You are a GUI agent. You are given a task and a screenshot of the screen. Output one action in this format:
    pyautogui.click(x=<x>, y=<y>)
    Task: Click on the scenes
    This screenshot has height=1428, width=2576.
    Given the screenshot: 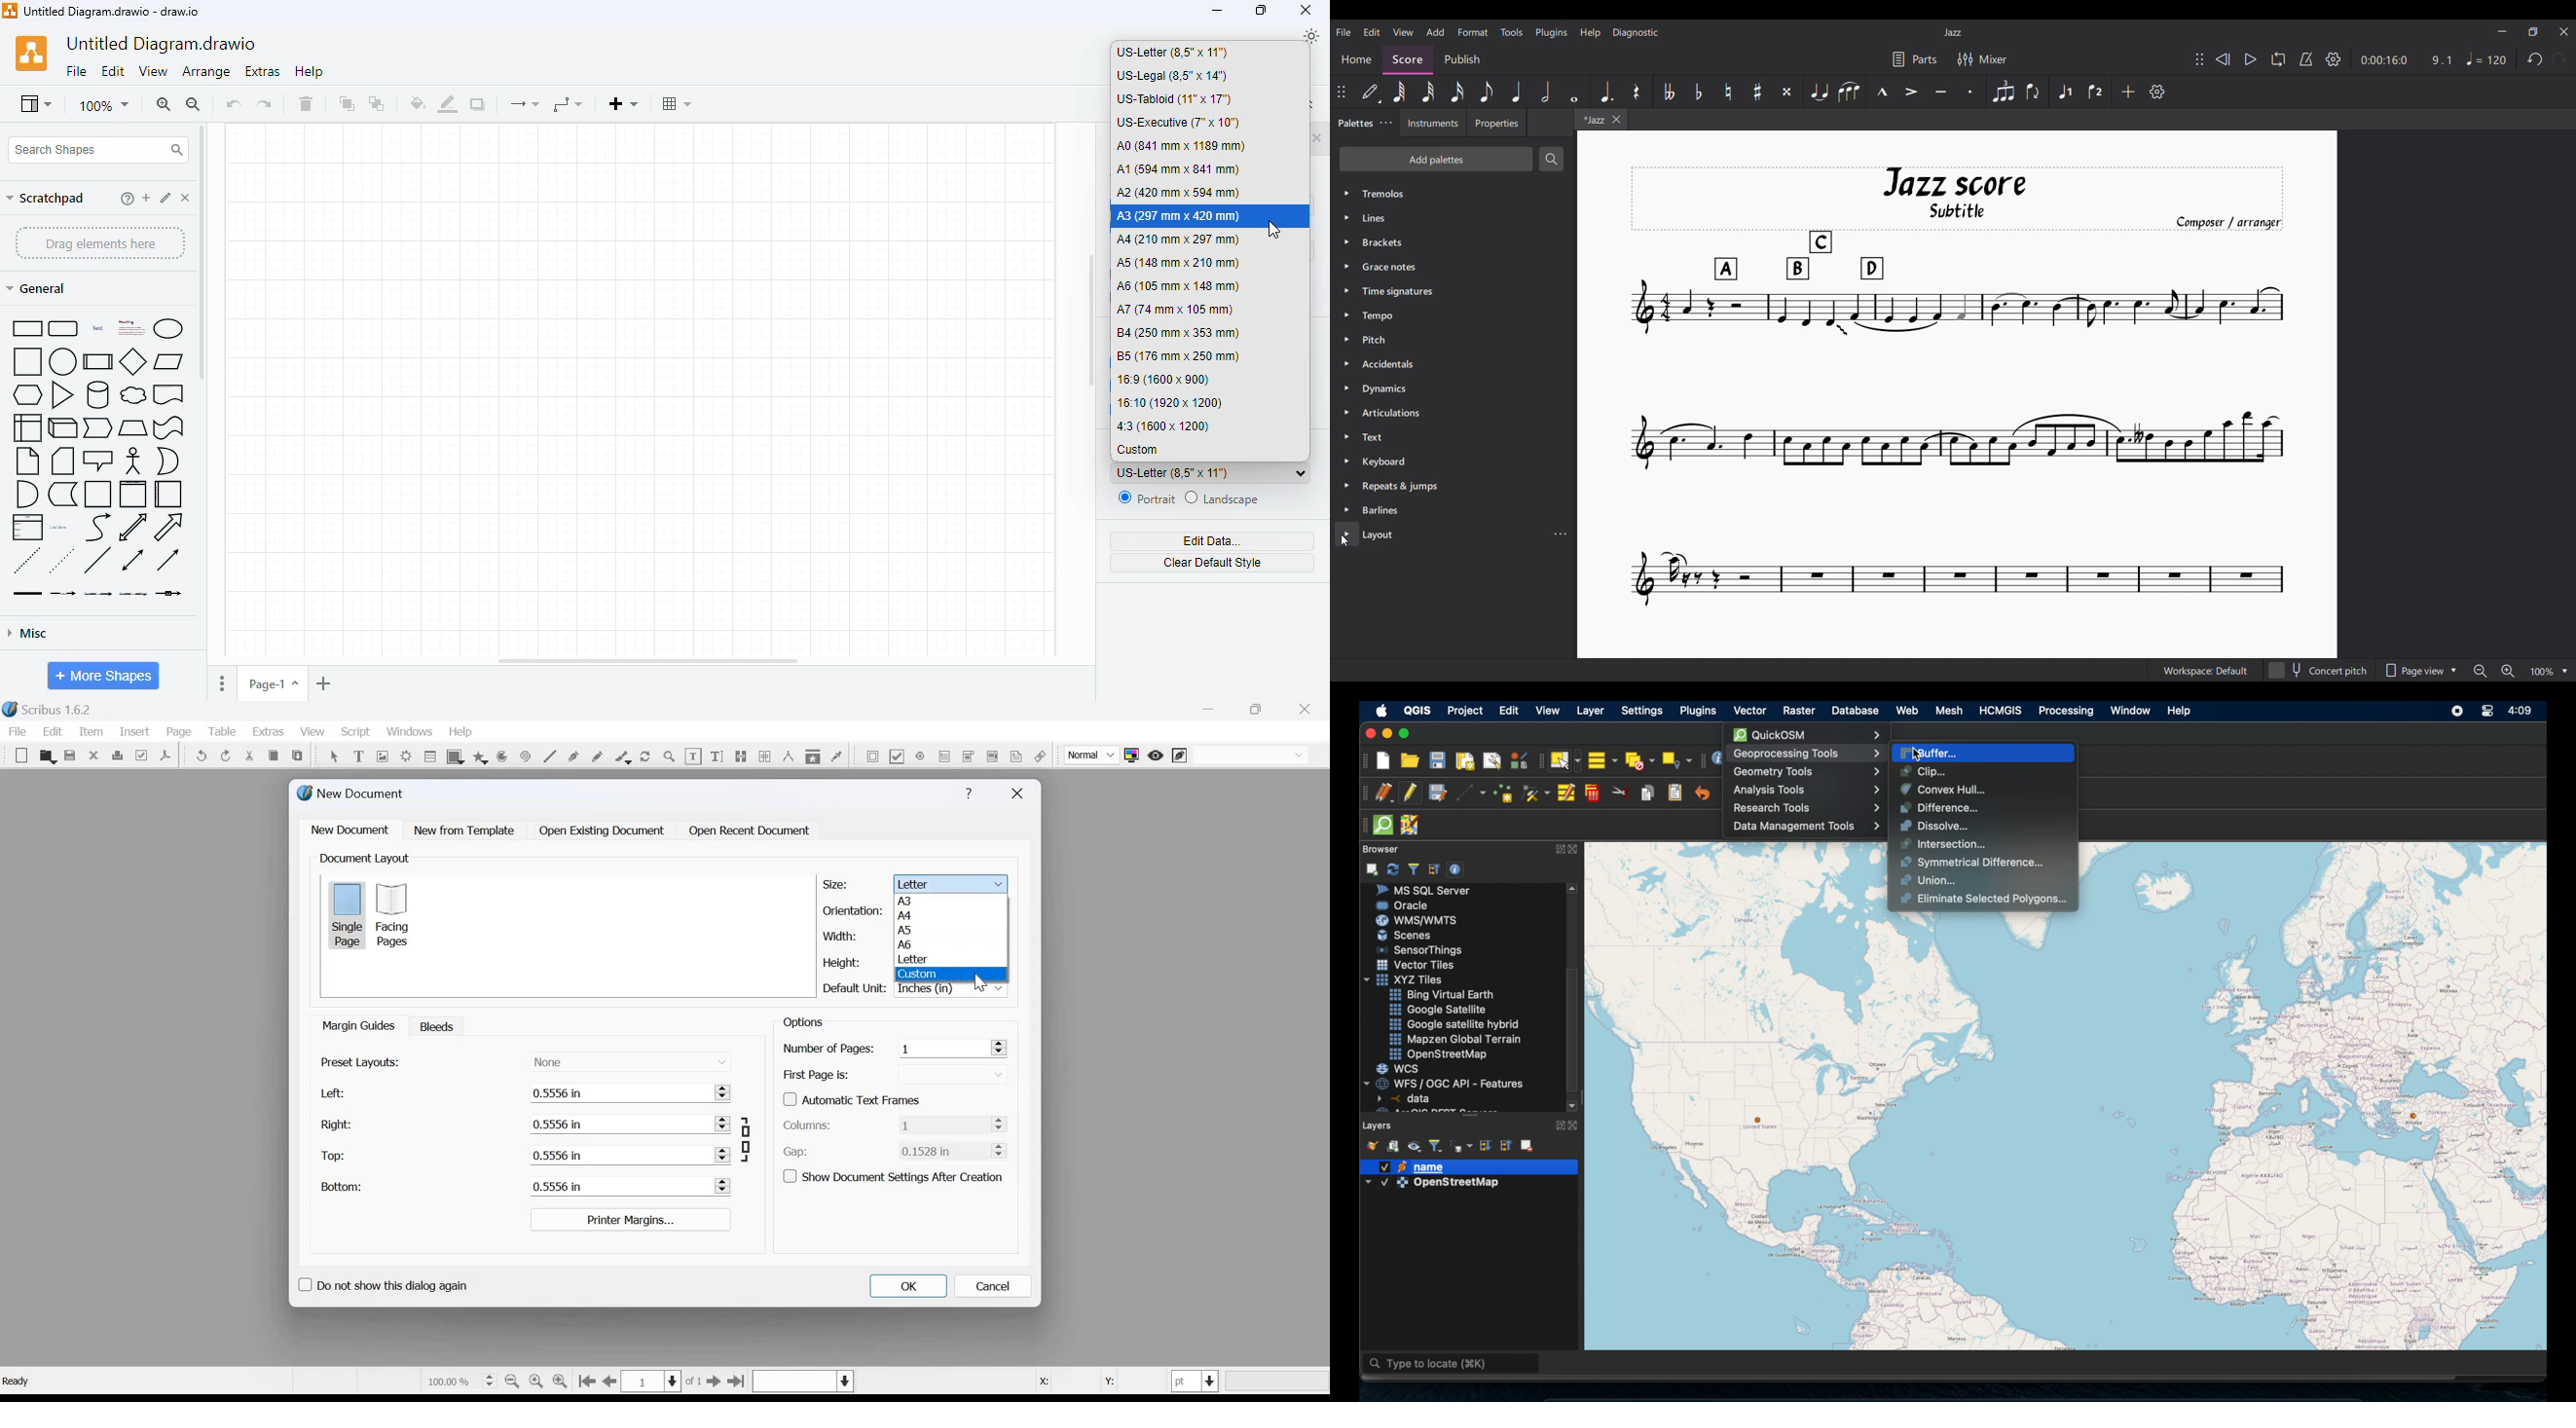 What is the action you would take?
    pyautogui.click(x=1410, y=936)
    